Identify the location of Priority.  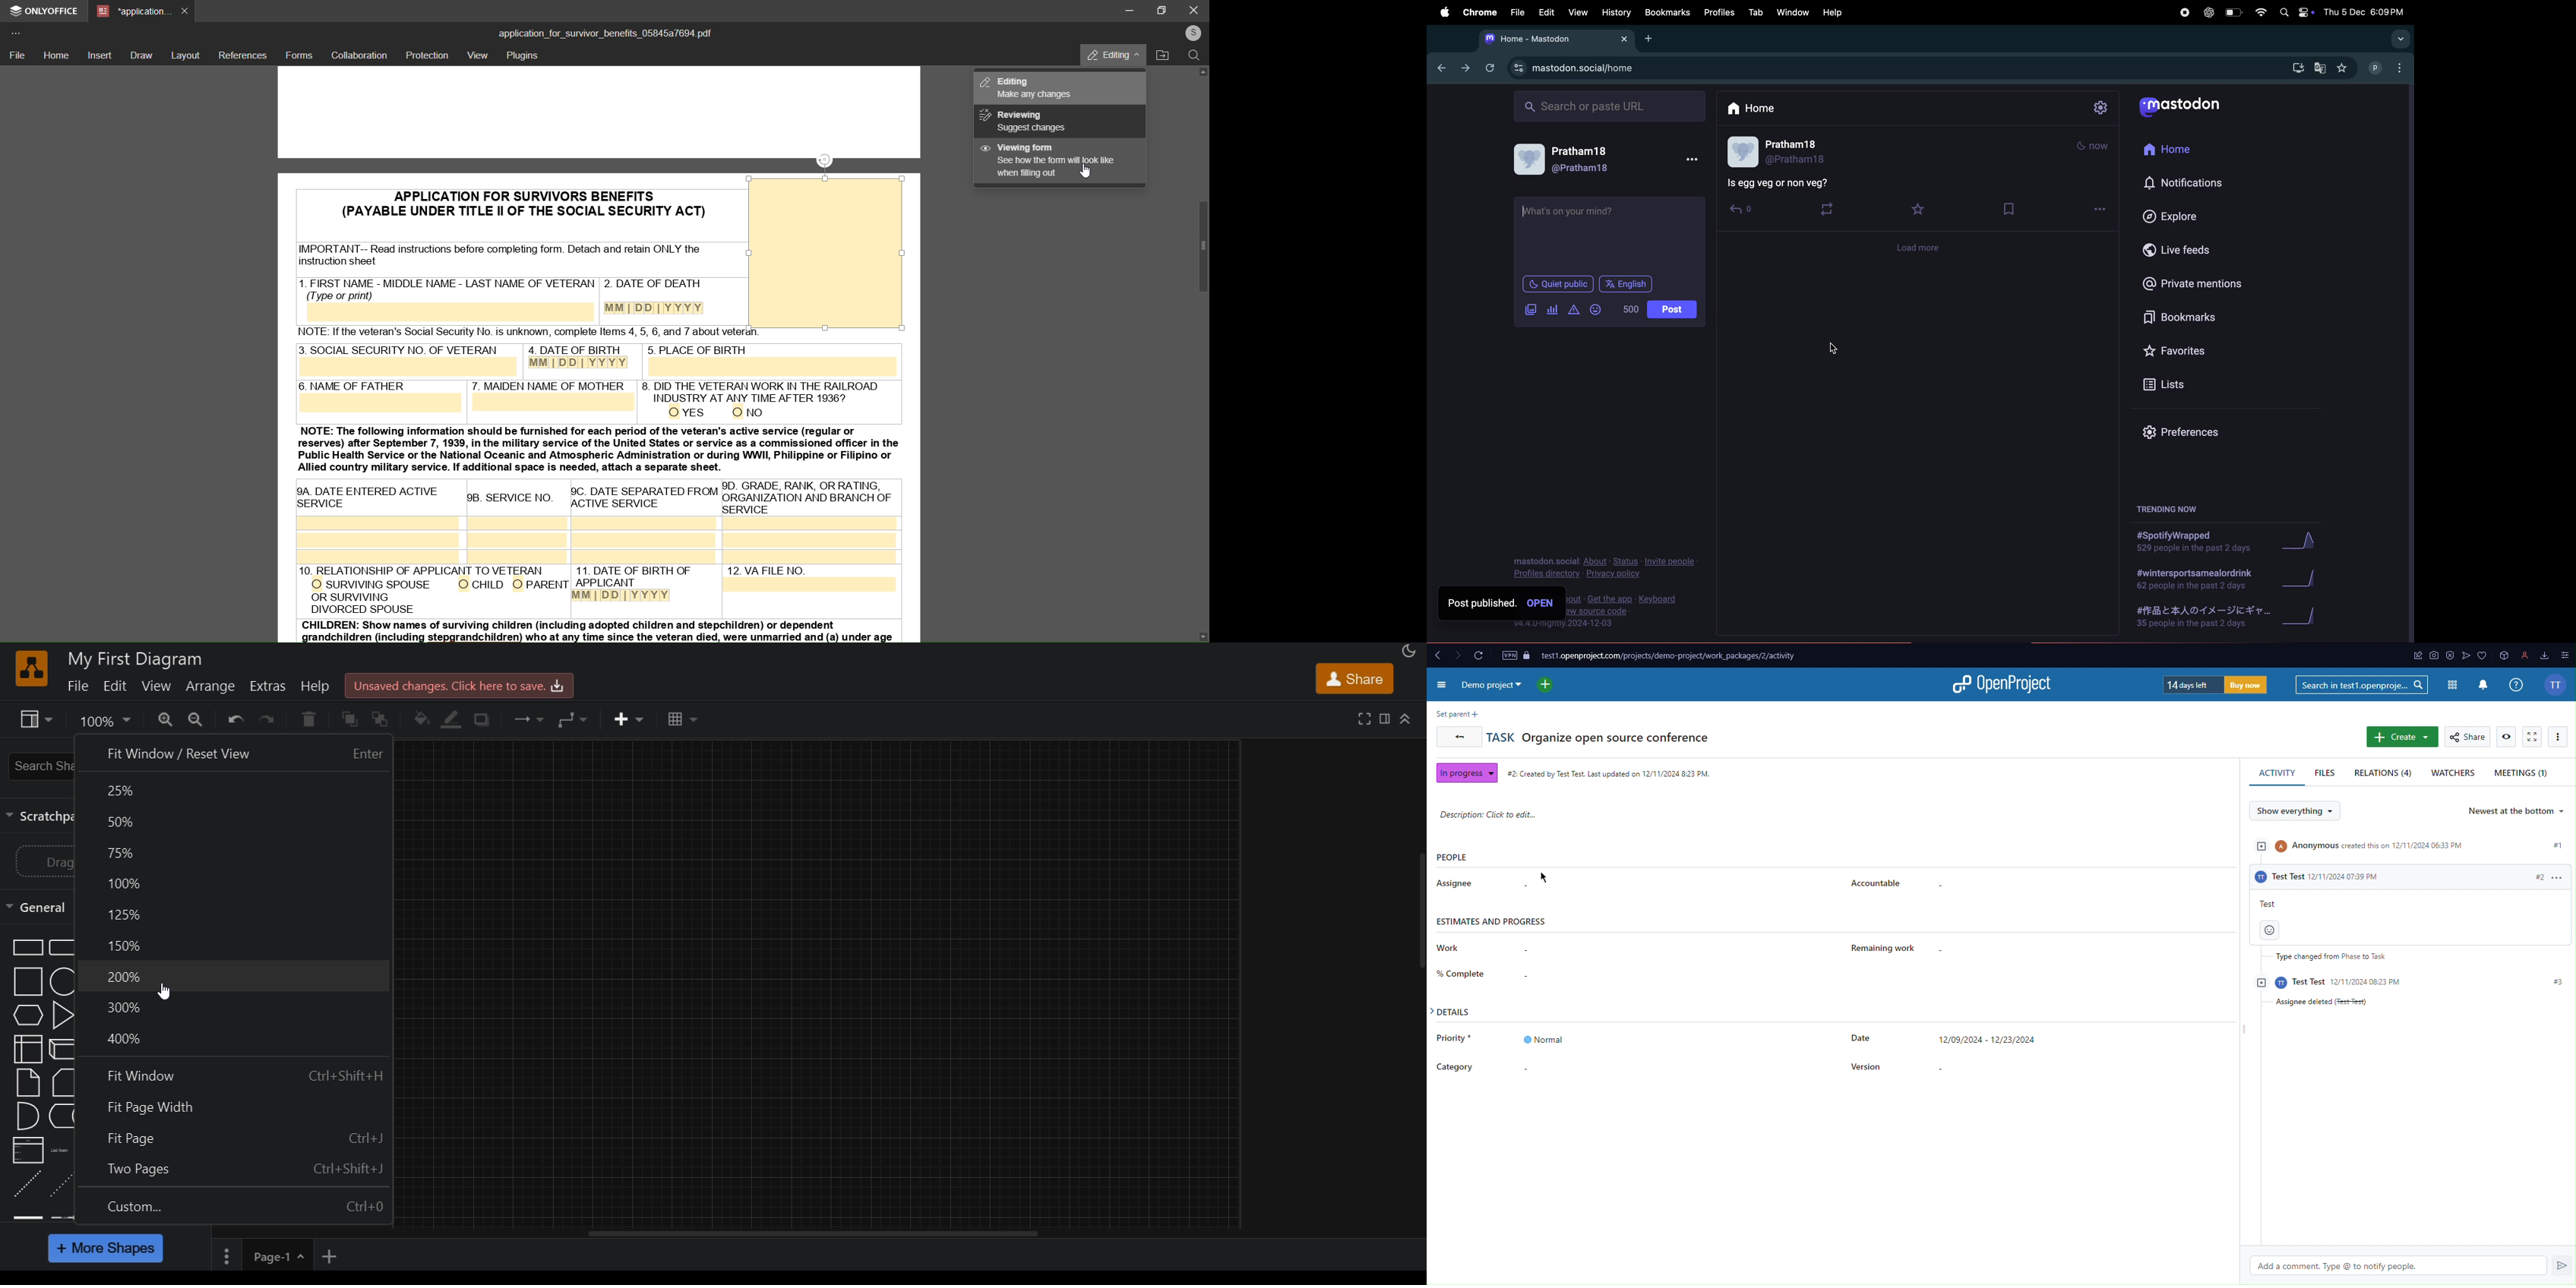
(1499, 1040).